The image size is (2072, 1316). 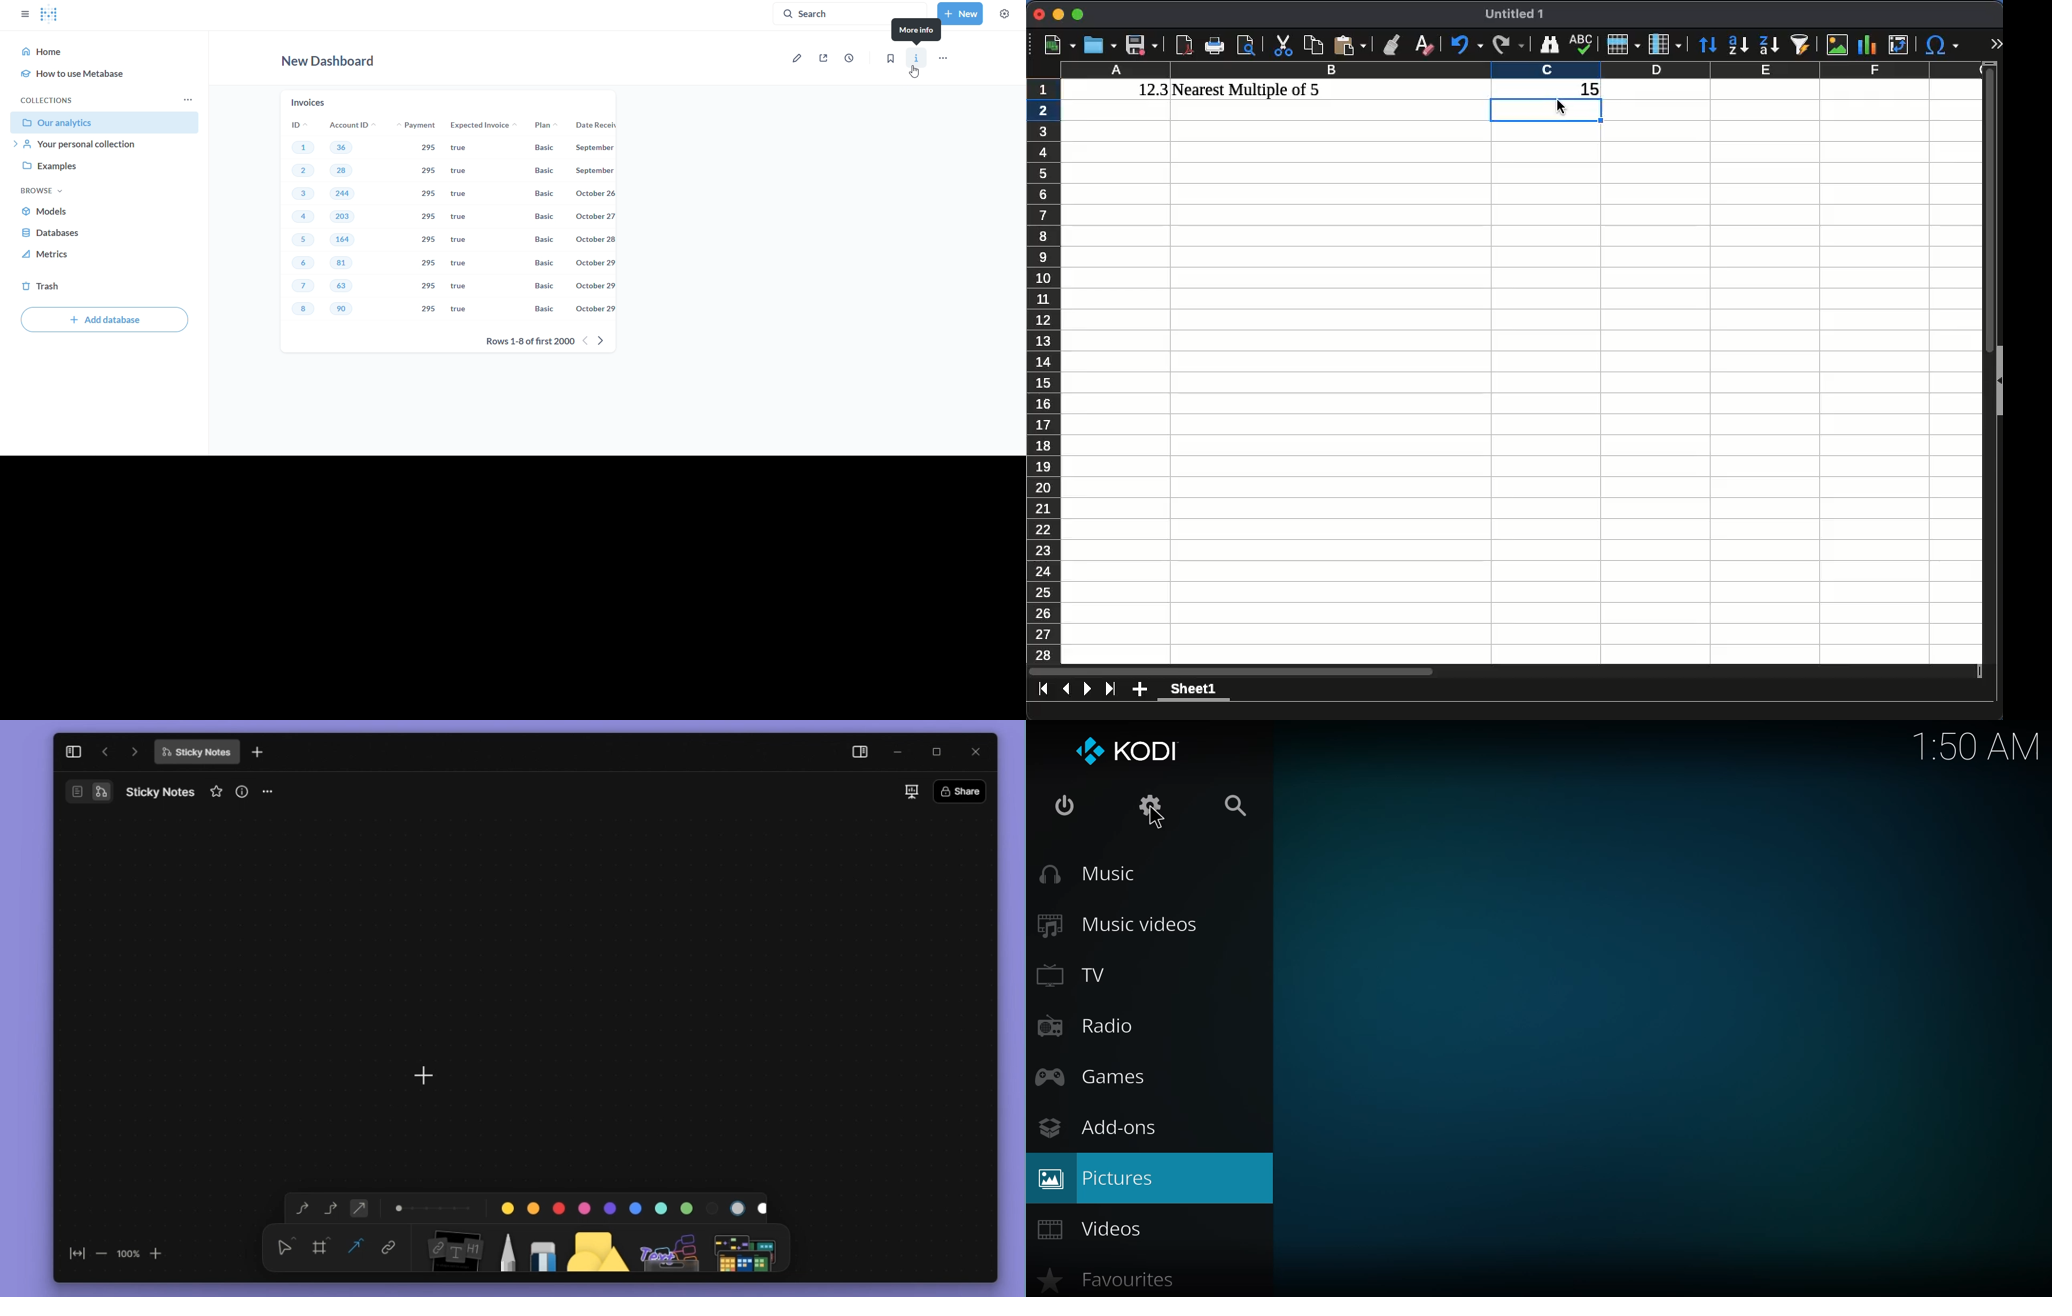 I want to click on Basic, so click(x=546, y=217).